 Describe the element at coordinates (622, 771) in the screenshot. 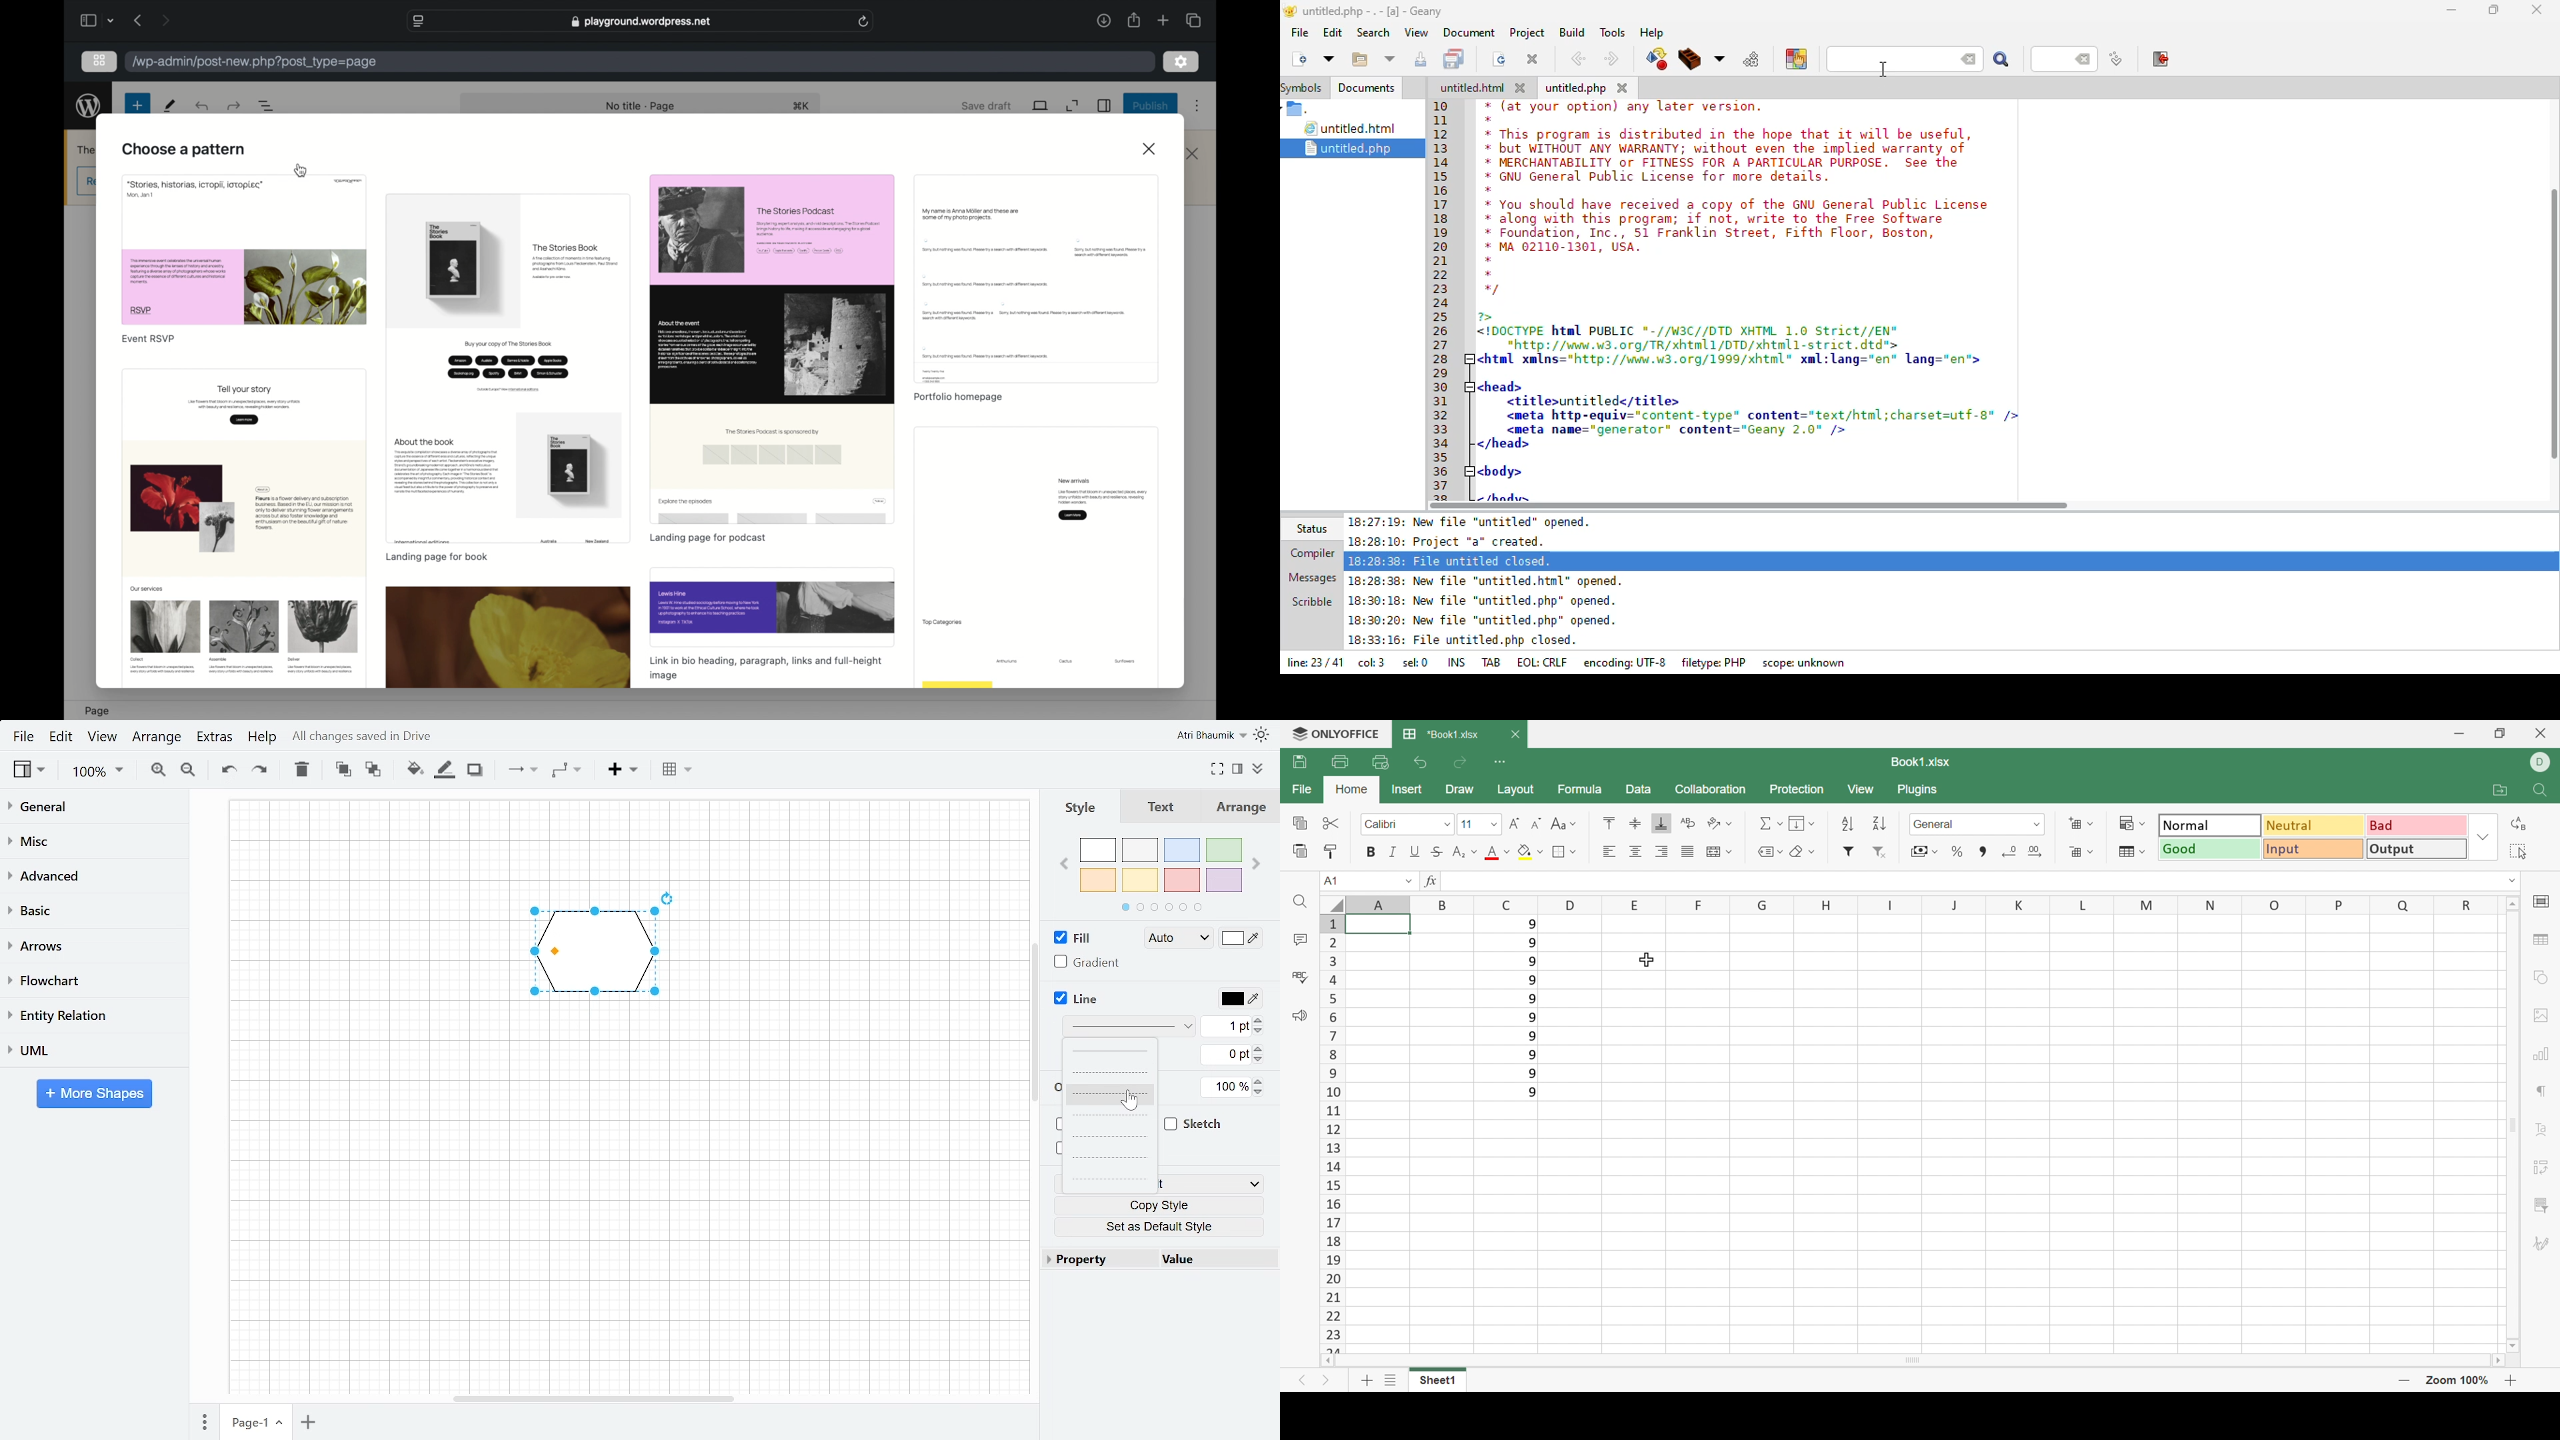

I see `Insert` at that location.